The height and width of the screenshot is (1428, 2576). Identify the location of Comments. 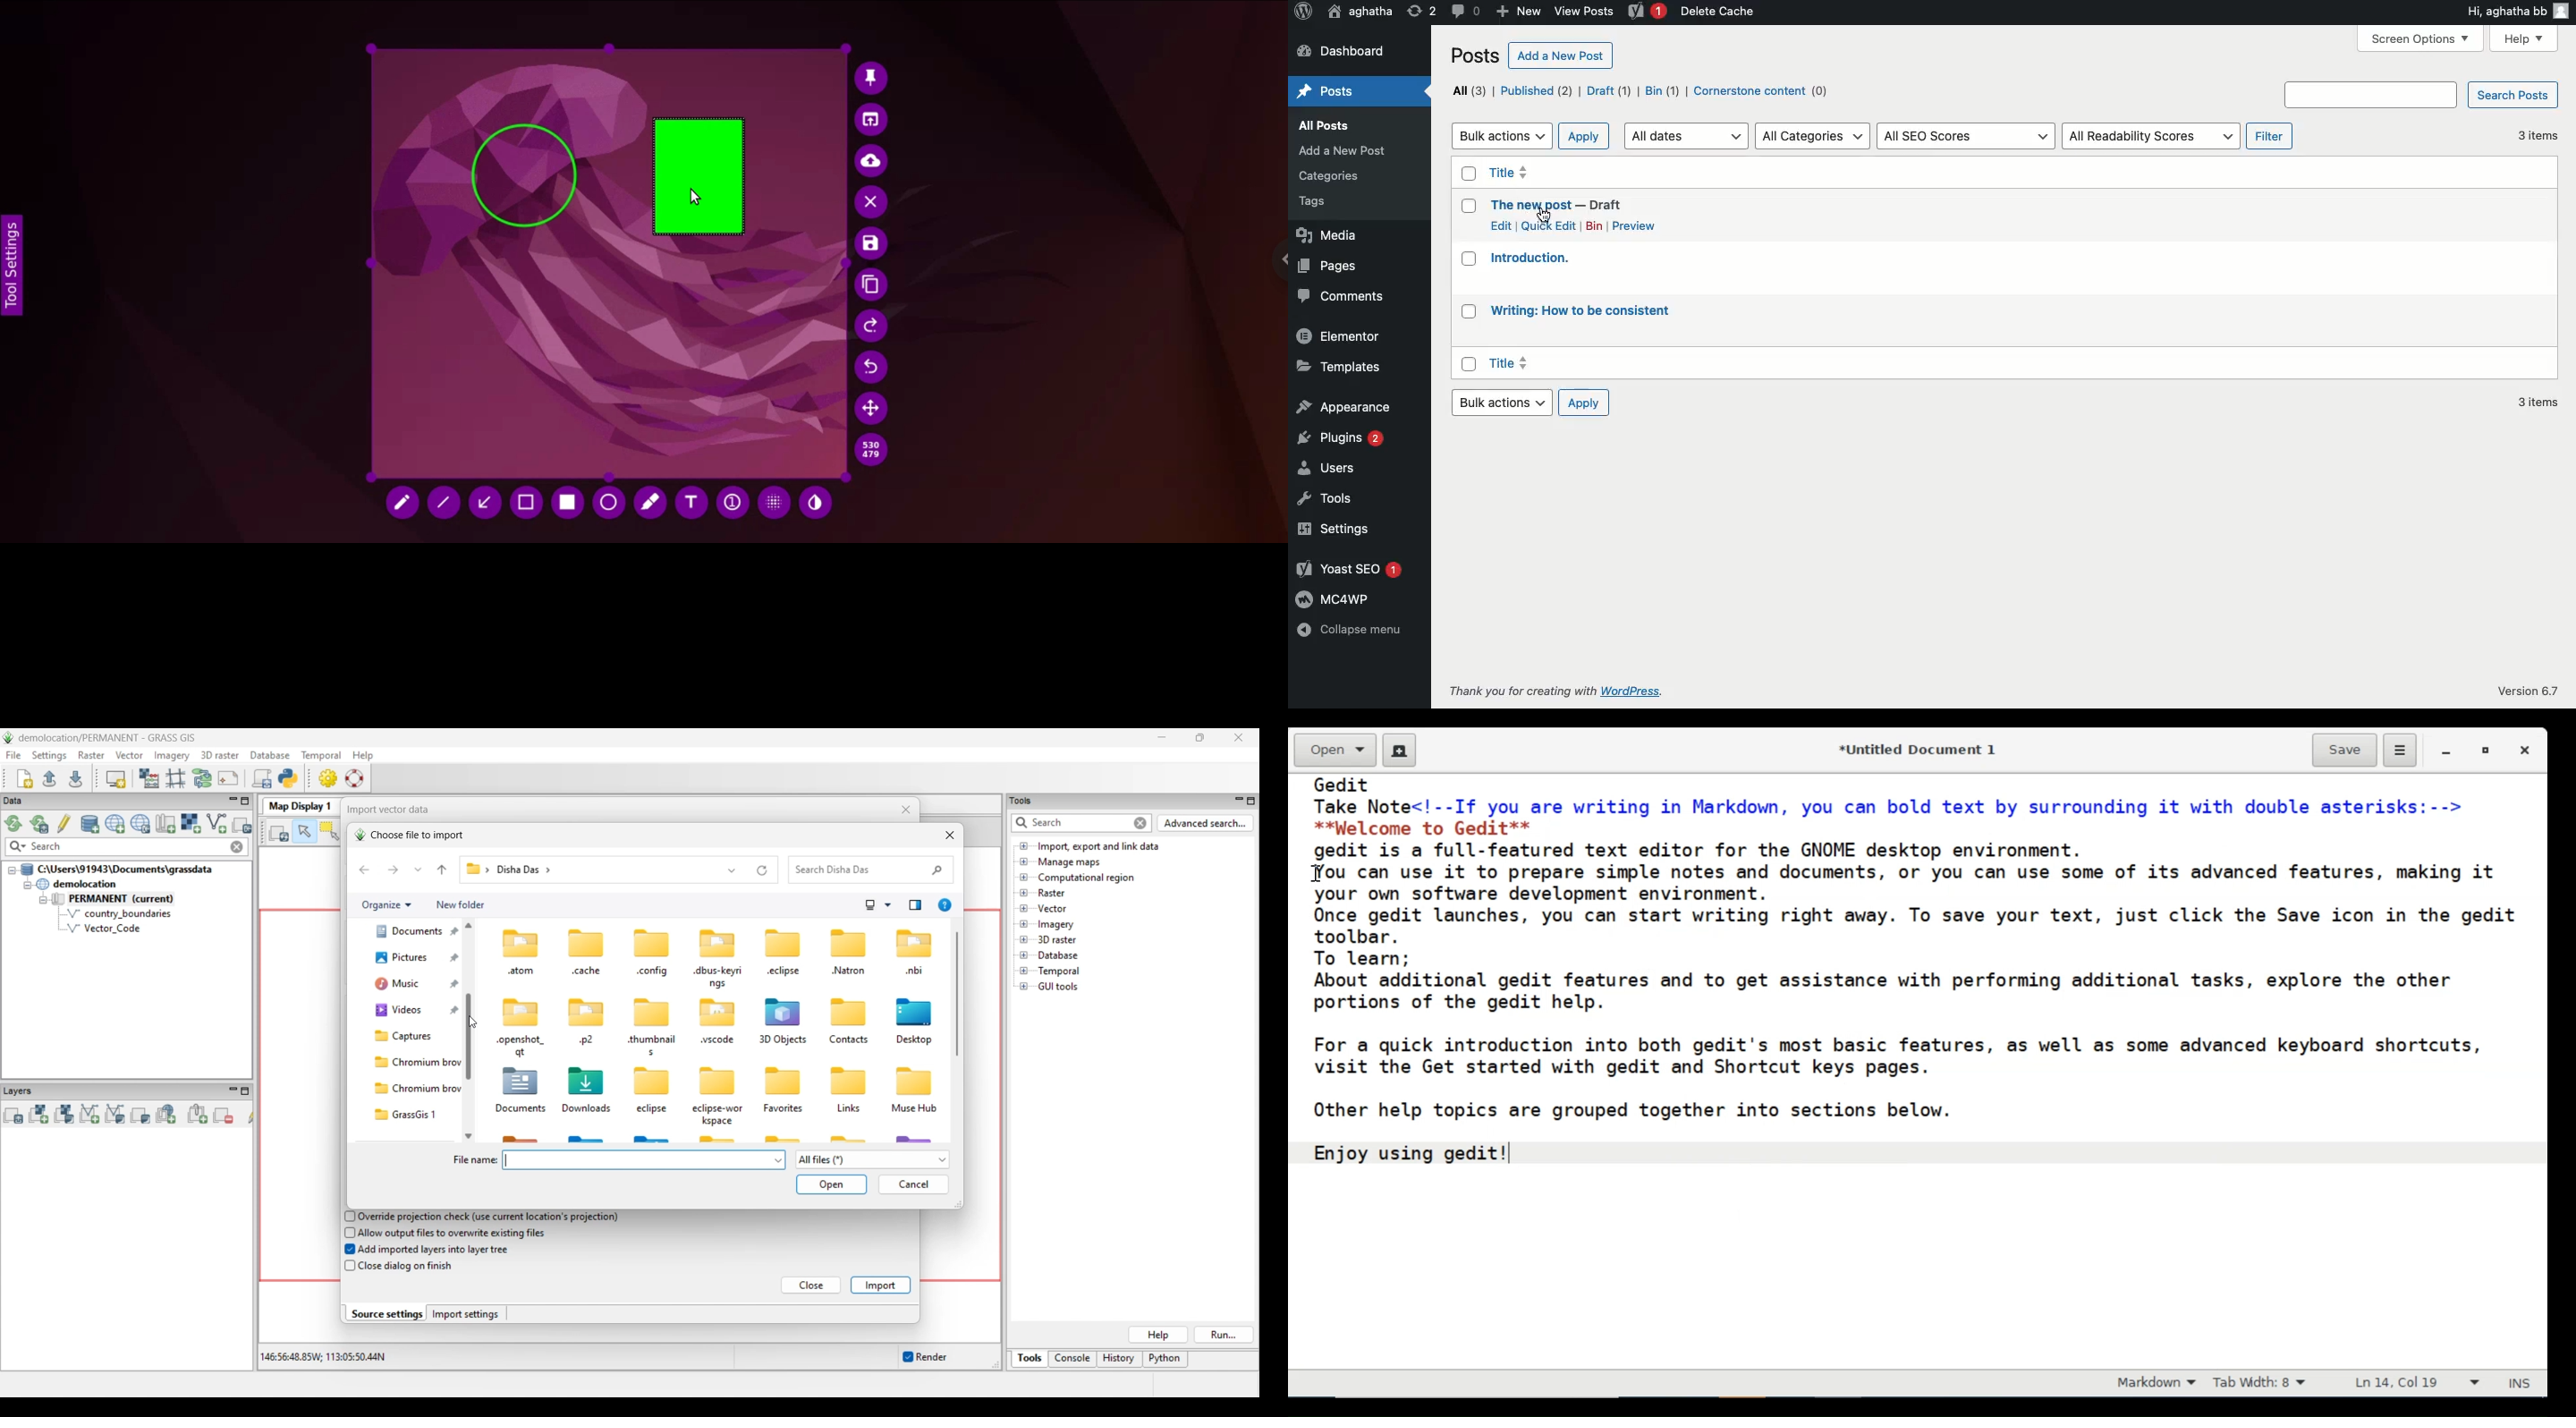
(1346, 294).